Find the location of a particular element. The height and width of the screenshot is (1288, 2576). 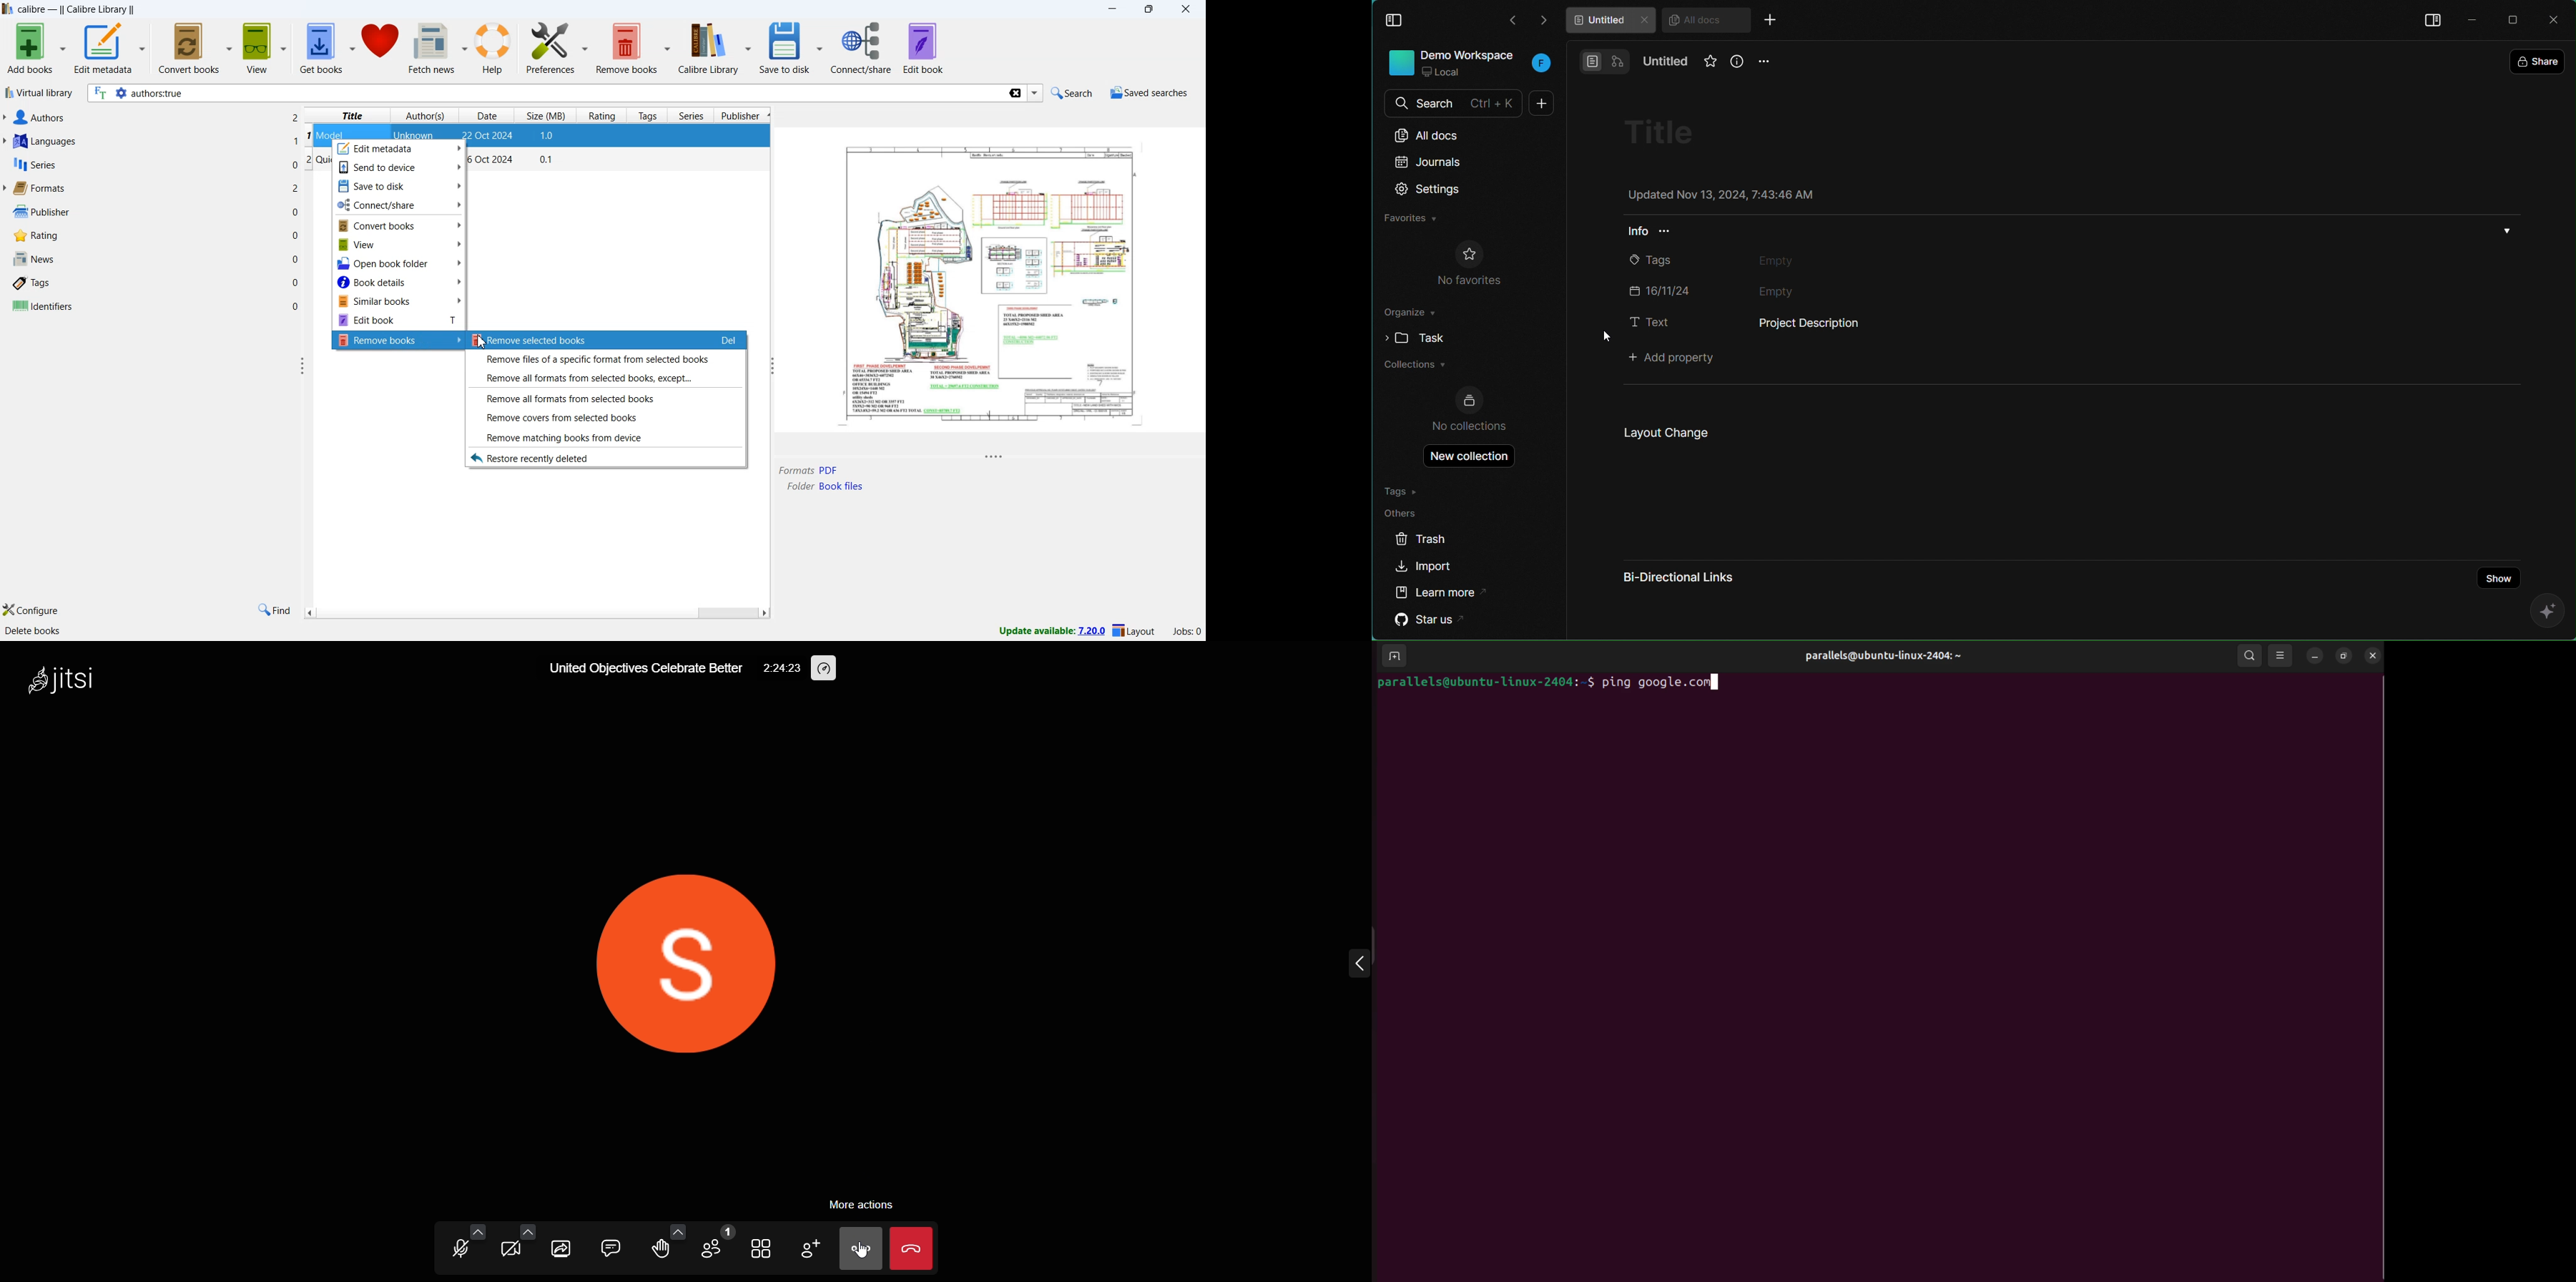

minimize is located at coordinates (2315, 657).